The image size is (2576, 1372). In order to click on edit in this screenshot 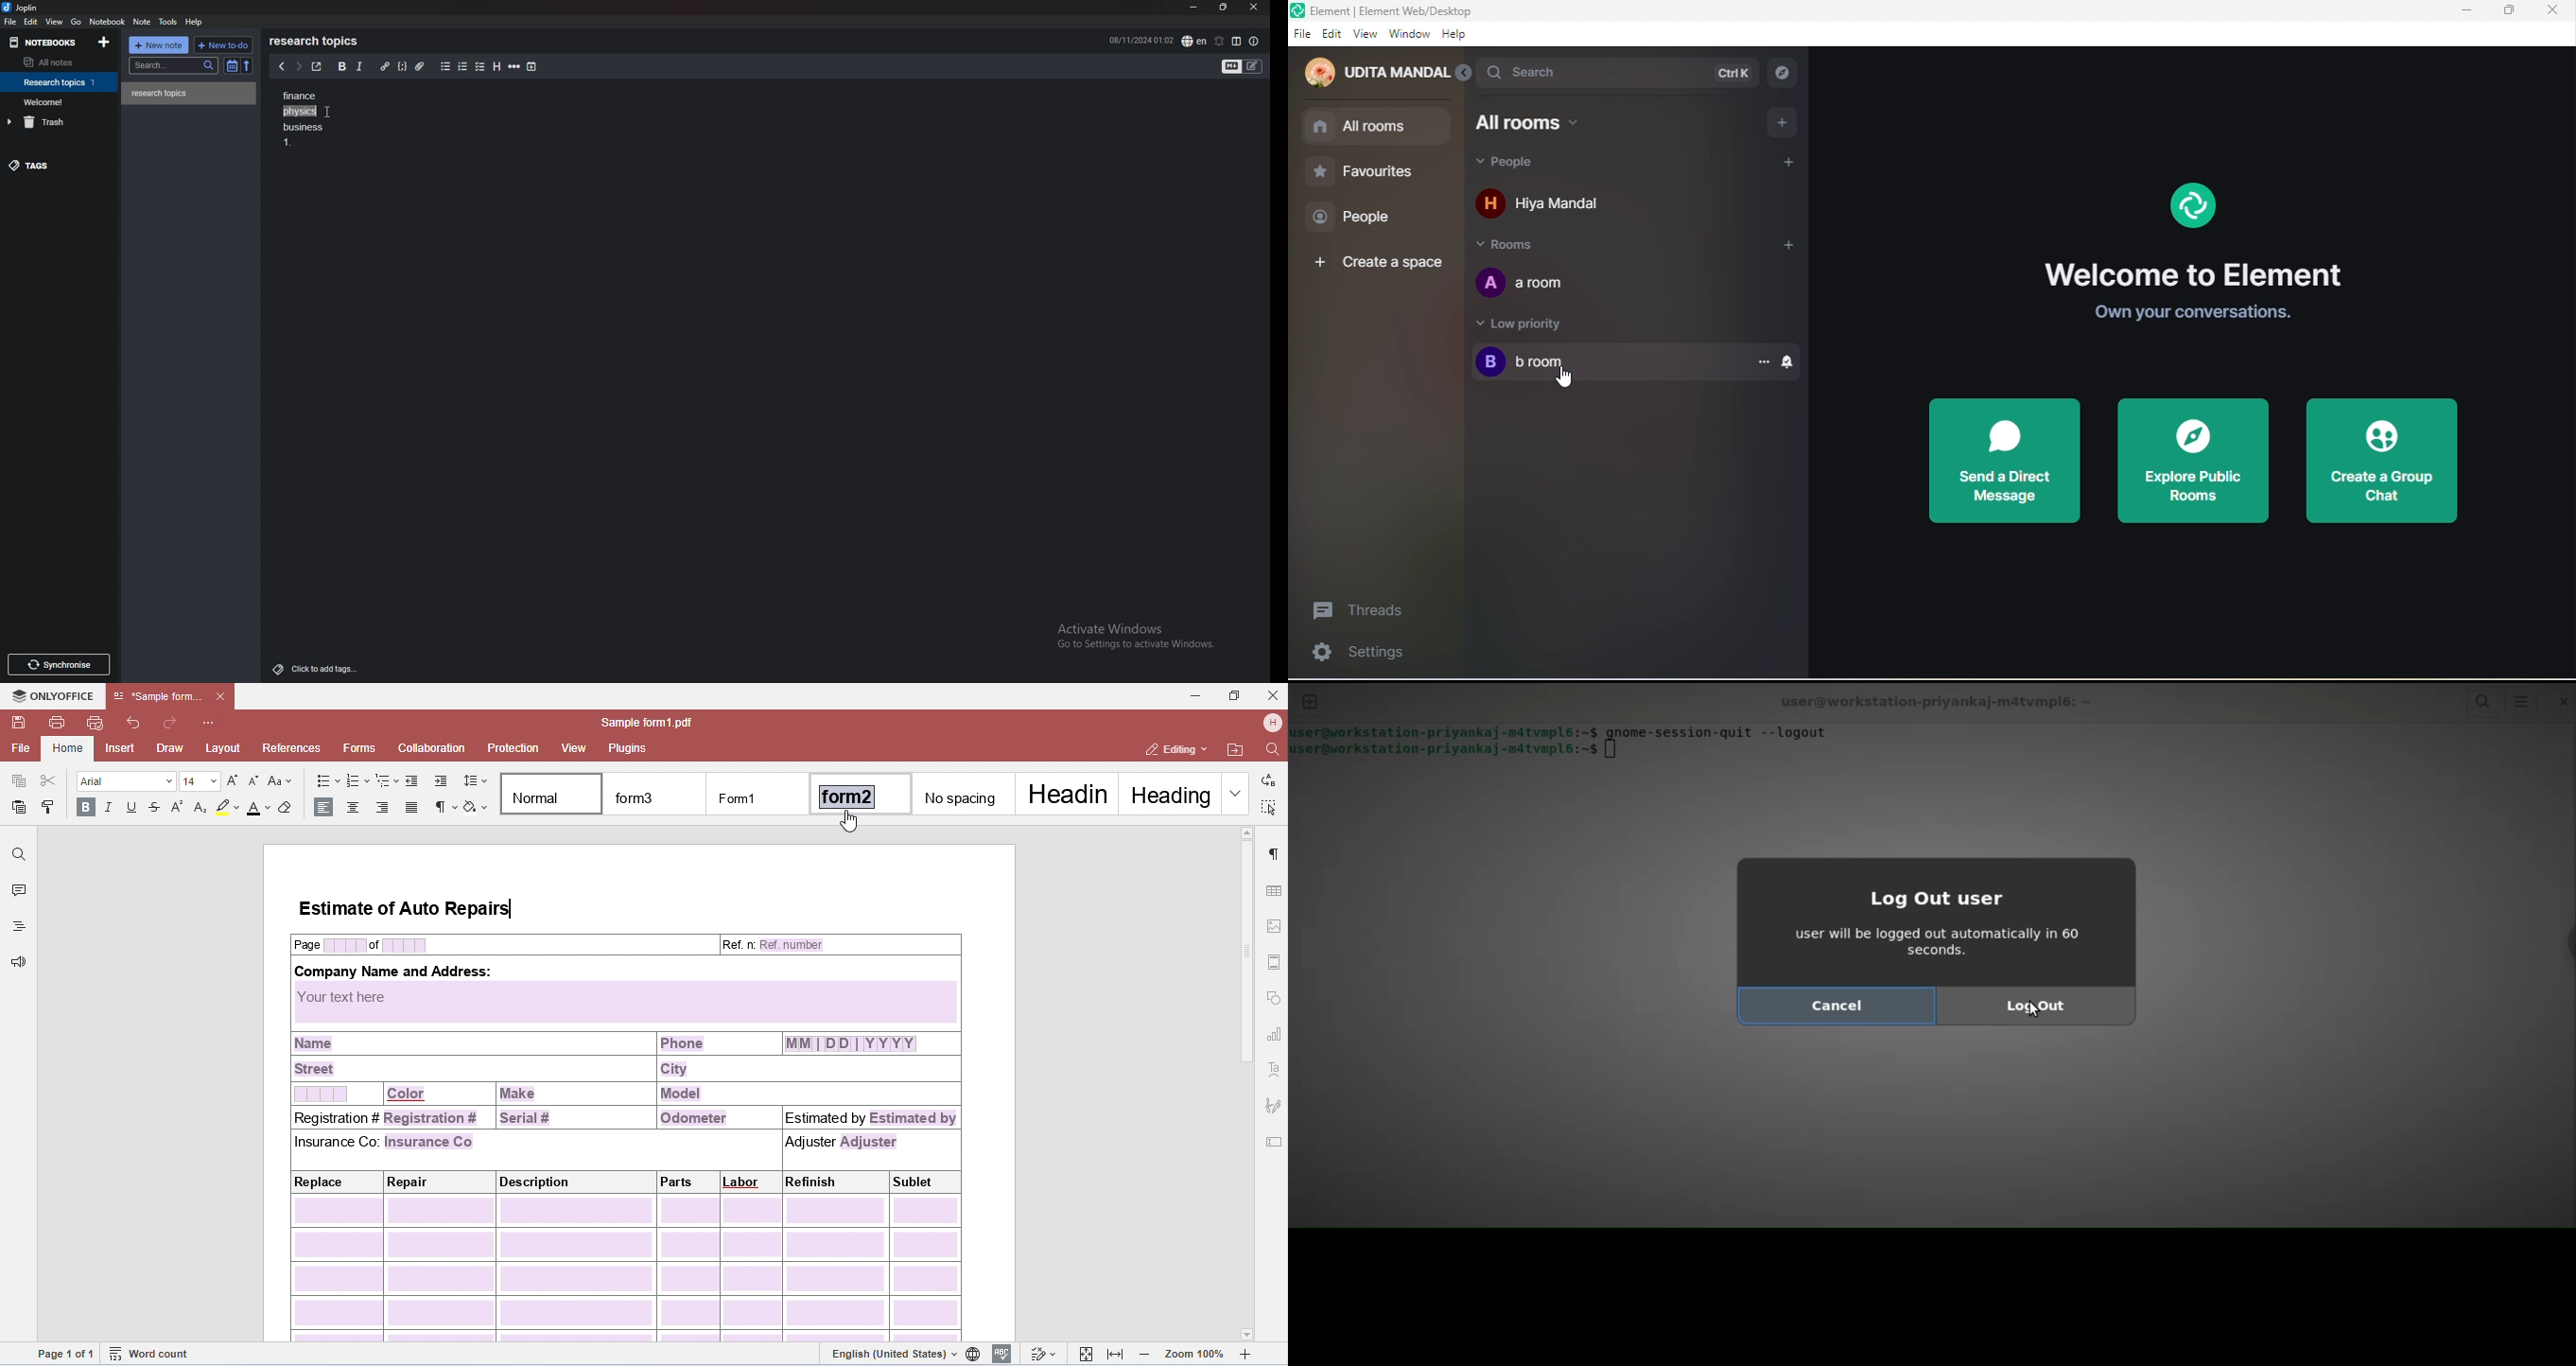, I will do `click(1332, 36)`.